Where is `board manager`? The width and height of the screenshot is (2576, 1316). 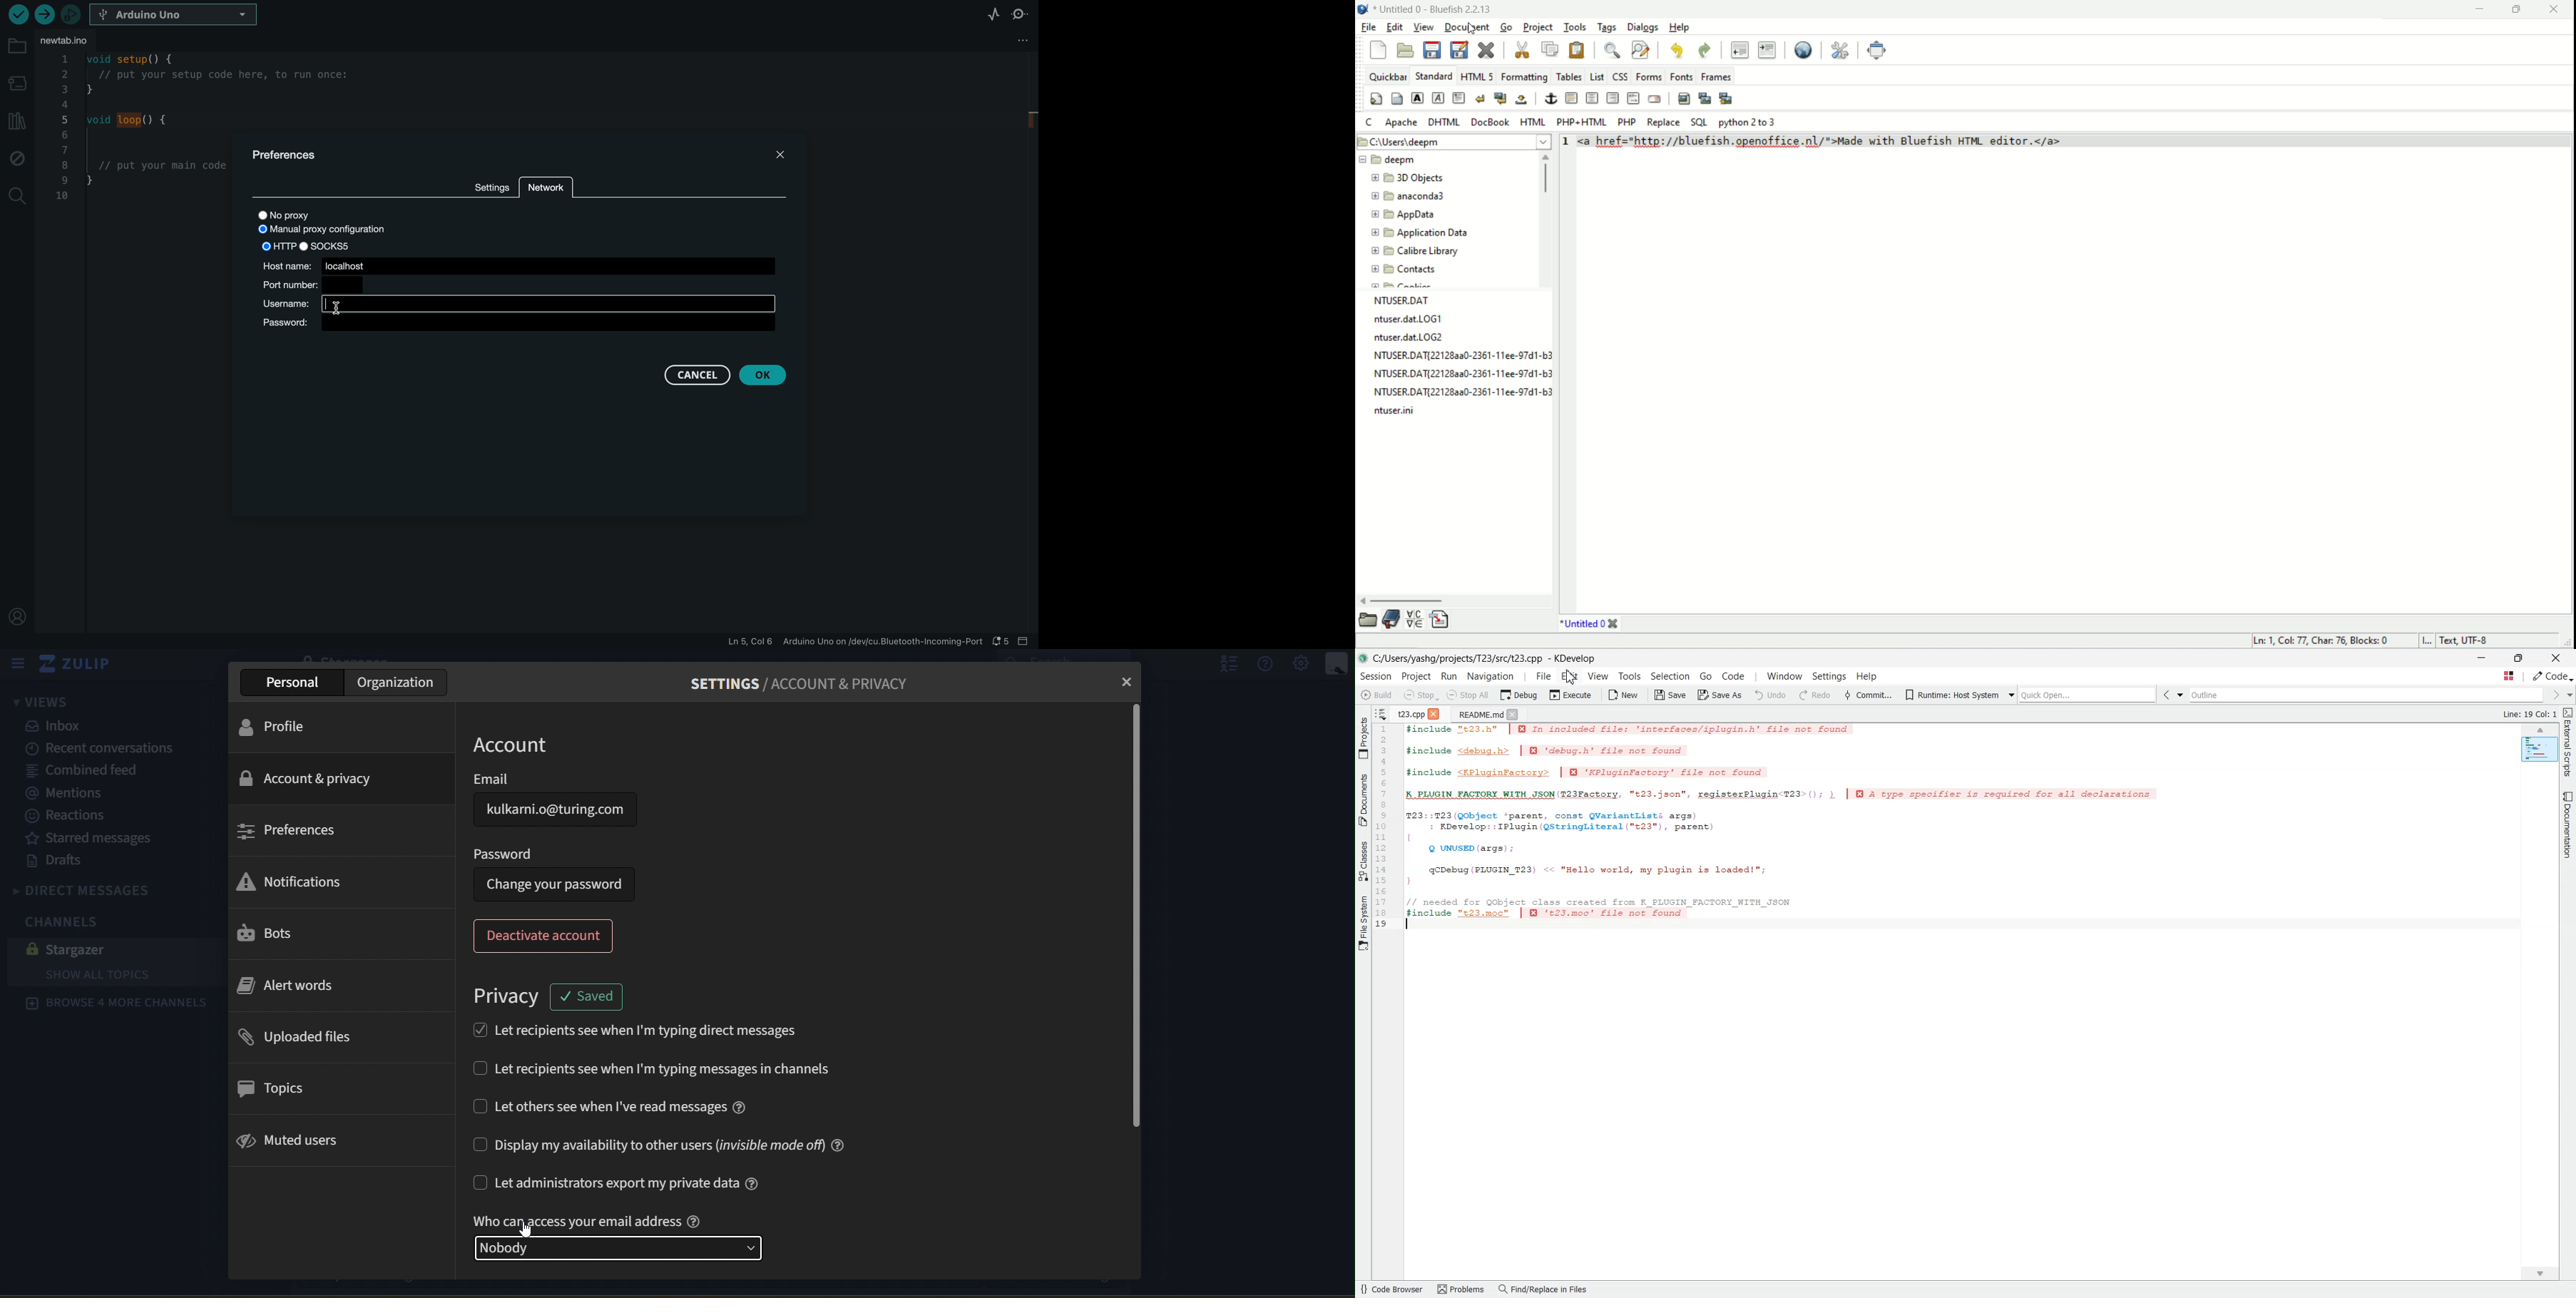 board manager is located at coordinates (17, 85).